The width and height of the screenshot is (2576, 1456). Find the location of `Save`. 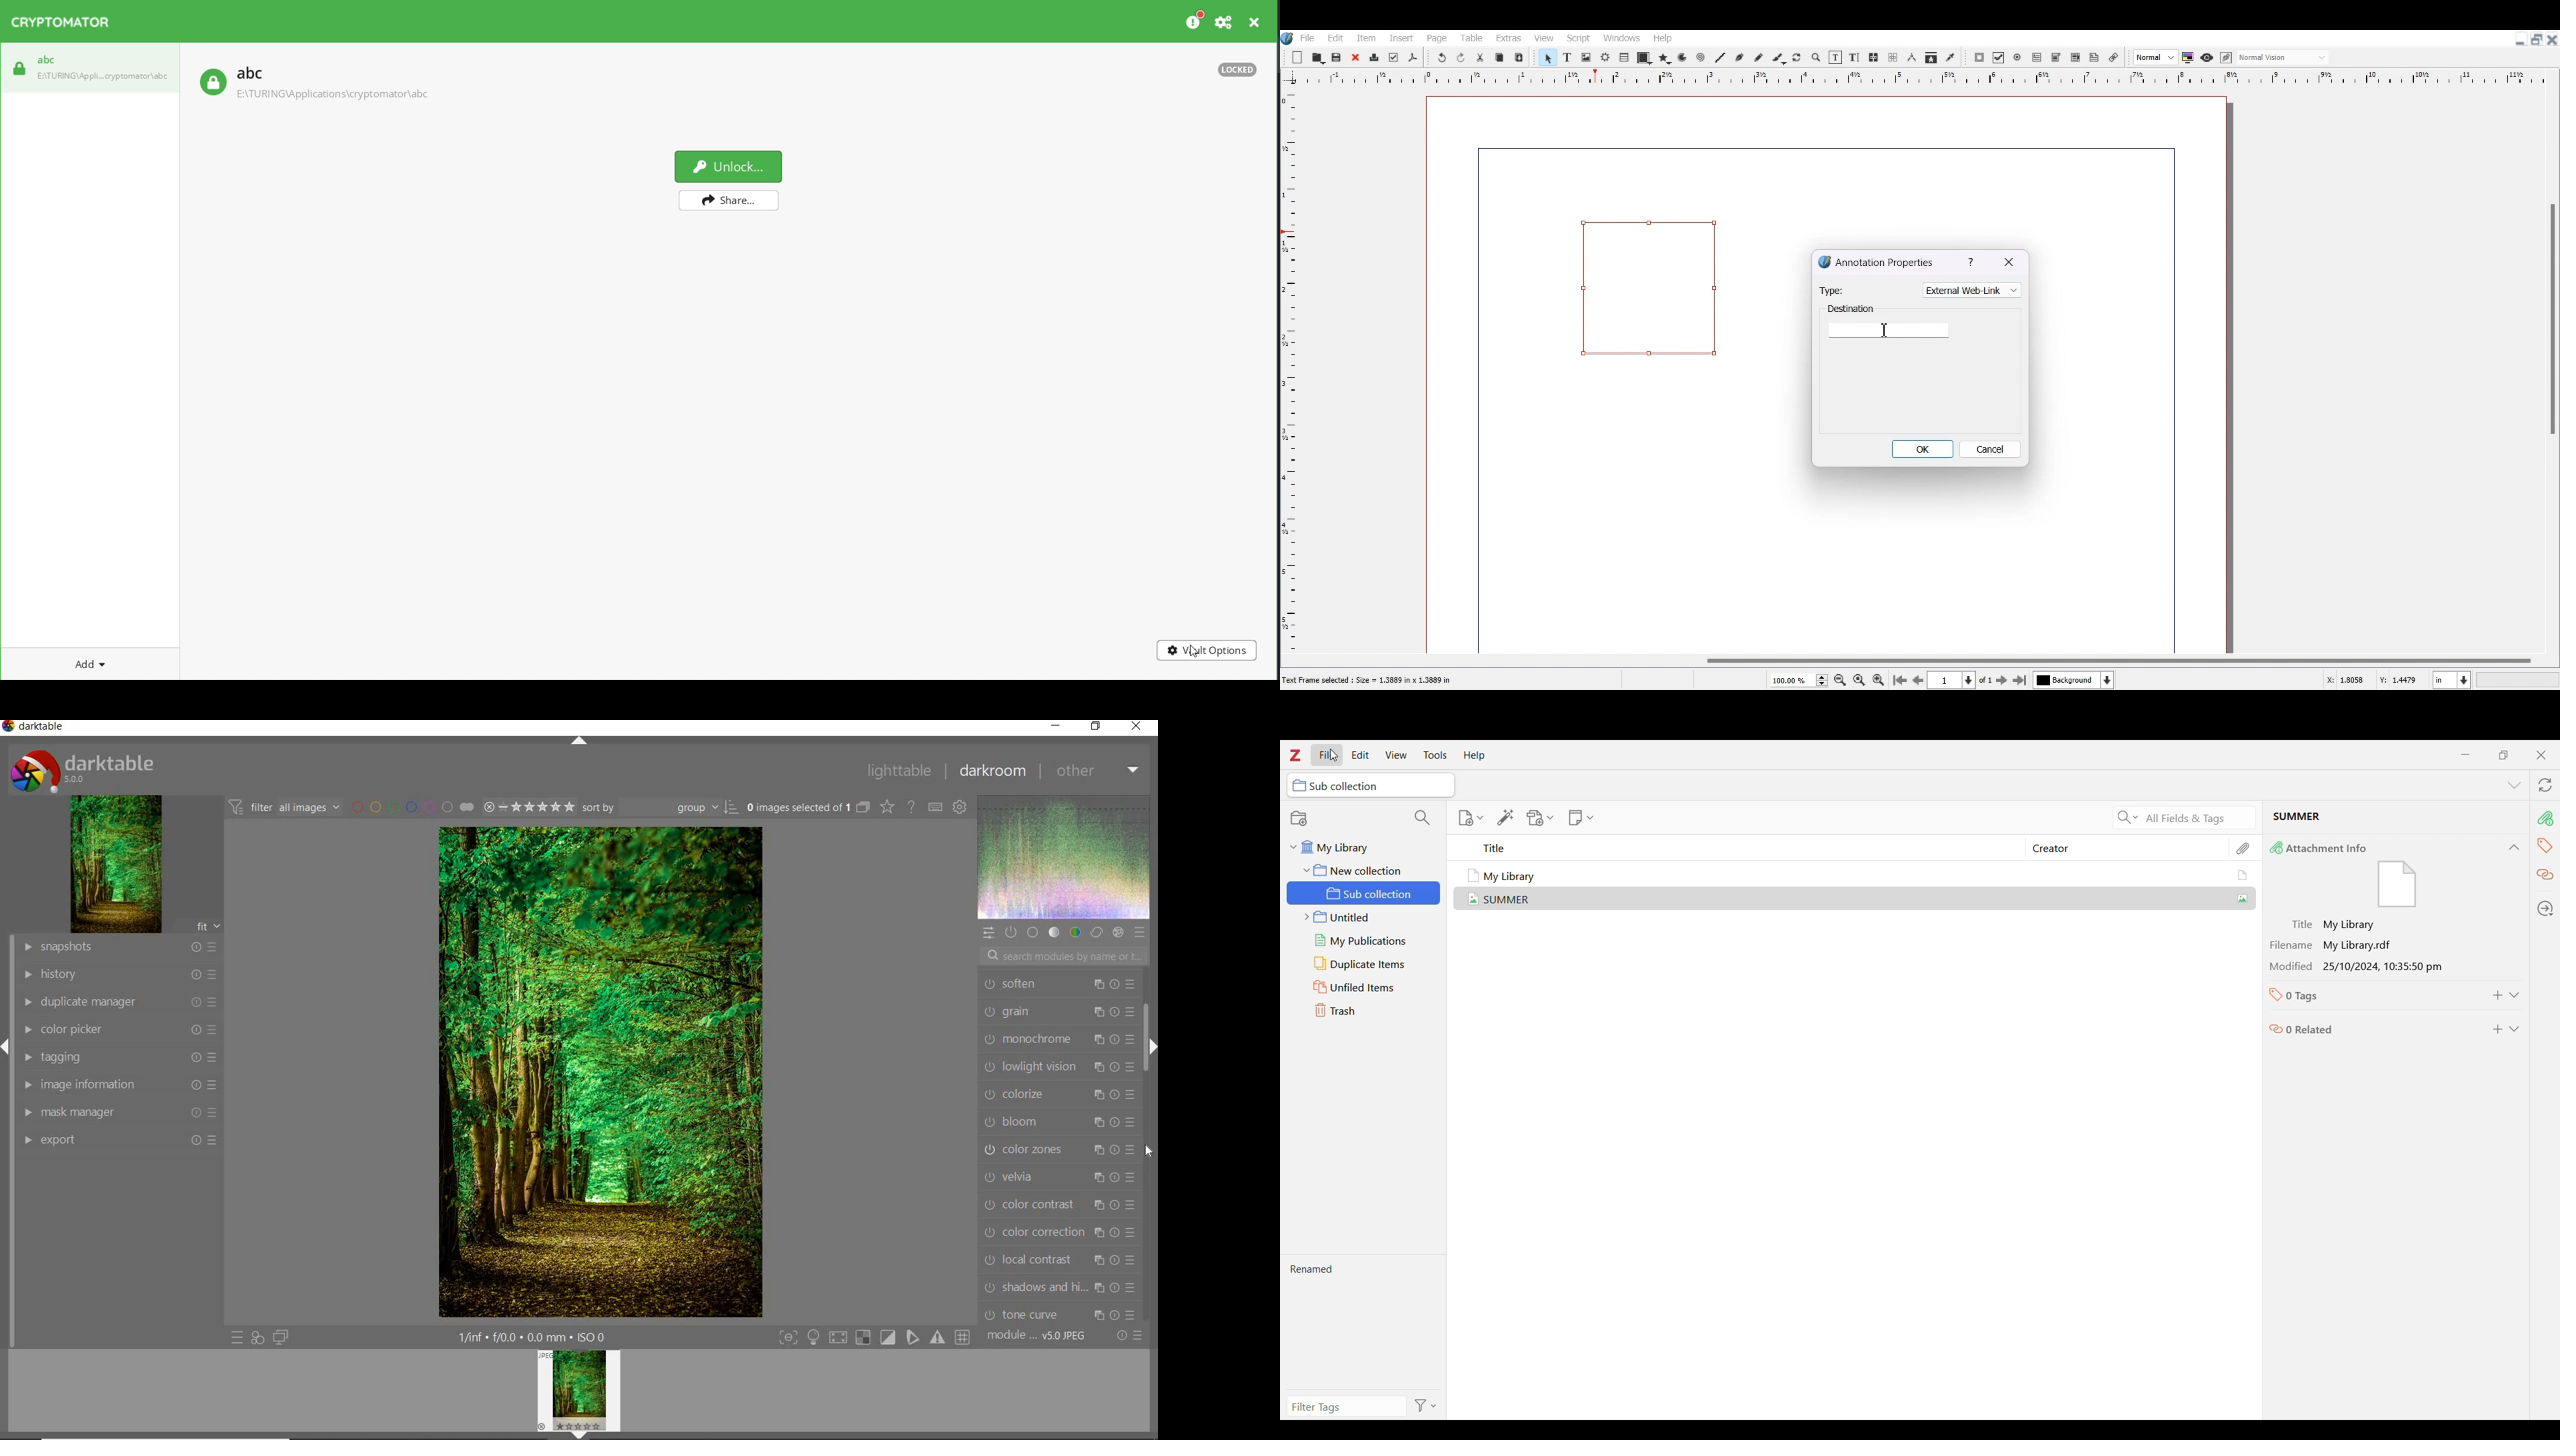

Save is located at coordinates (1338, 57).